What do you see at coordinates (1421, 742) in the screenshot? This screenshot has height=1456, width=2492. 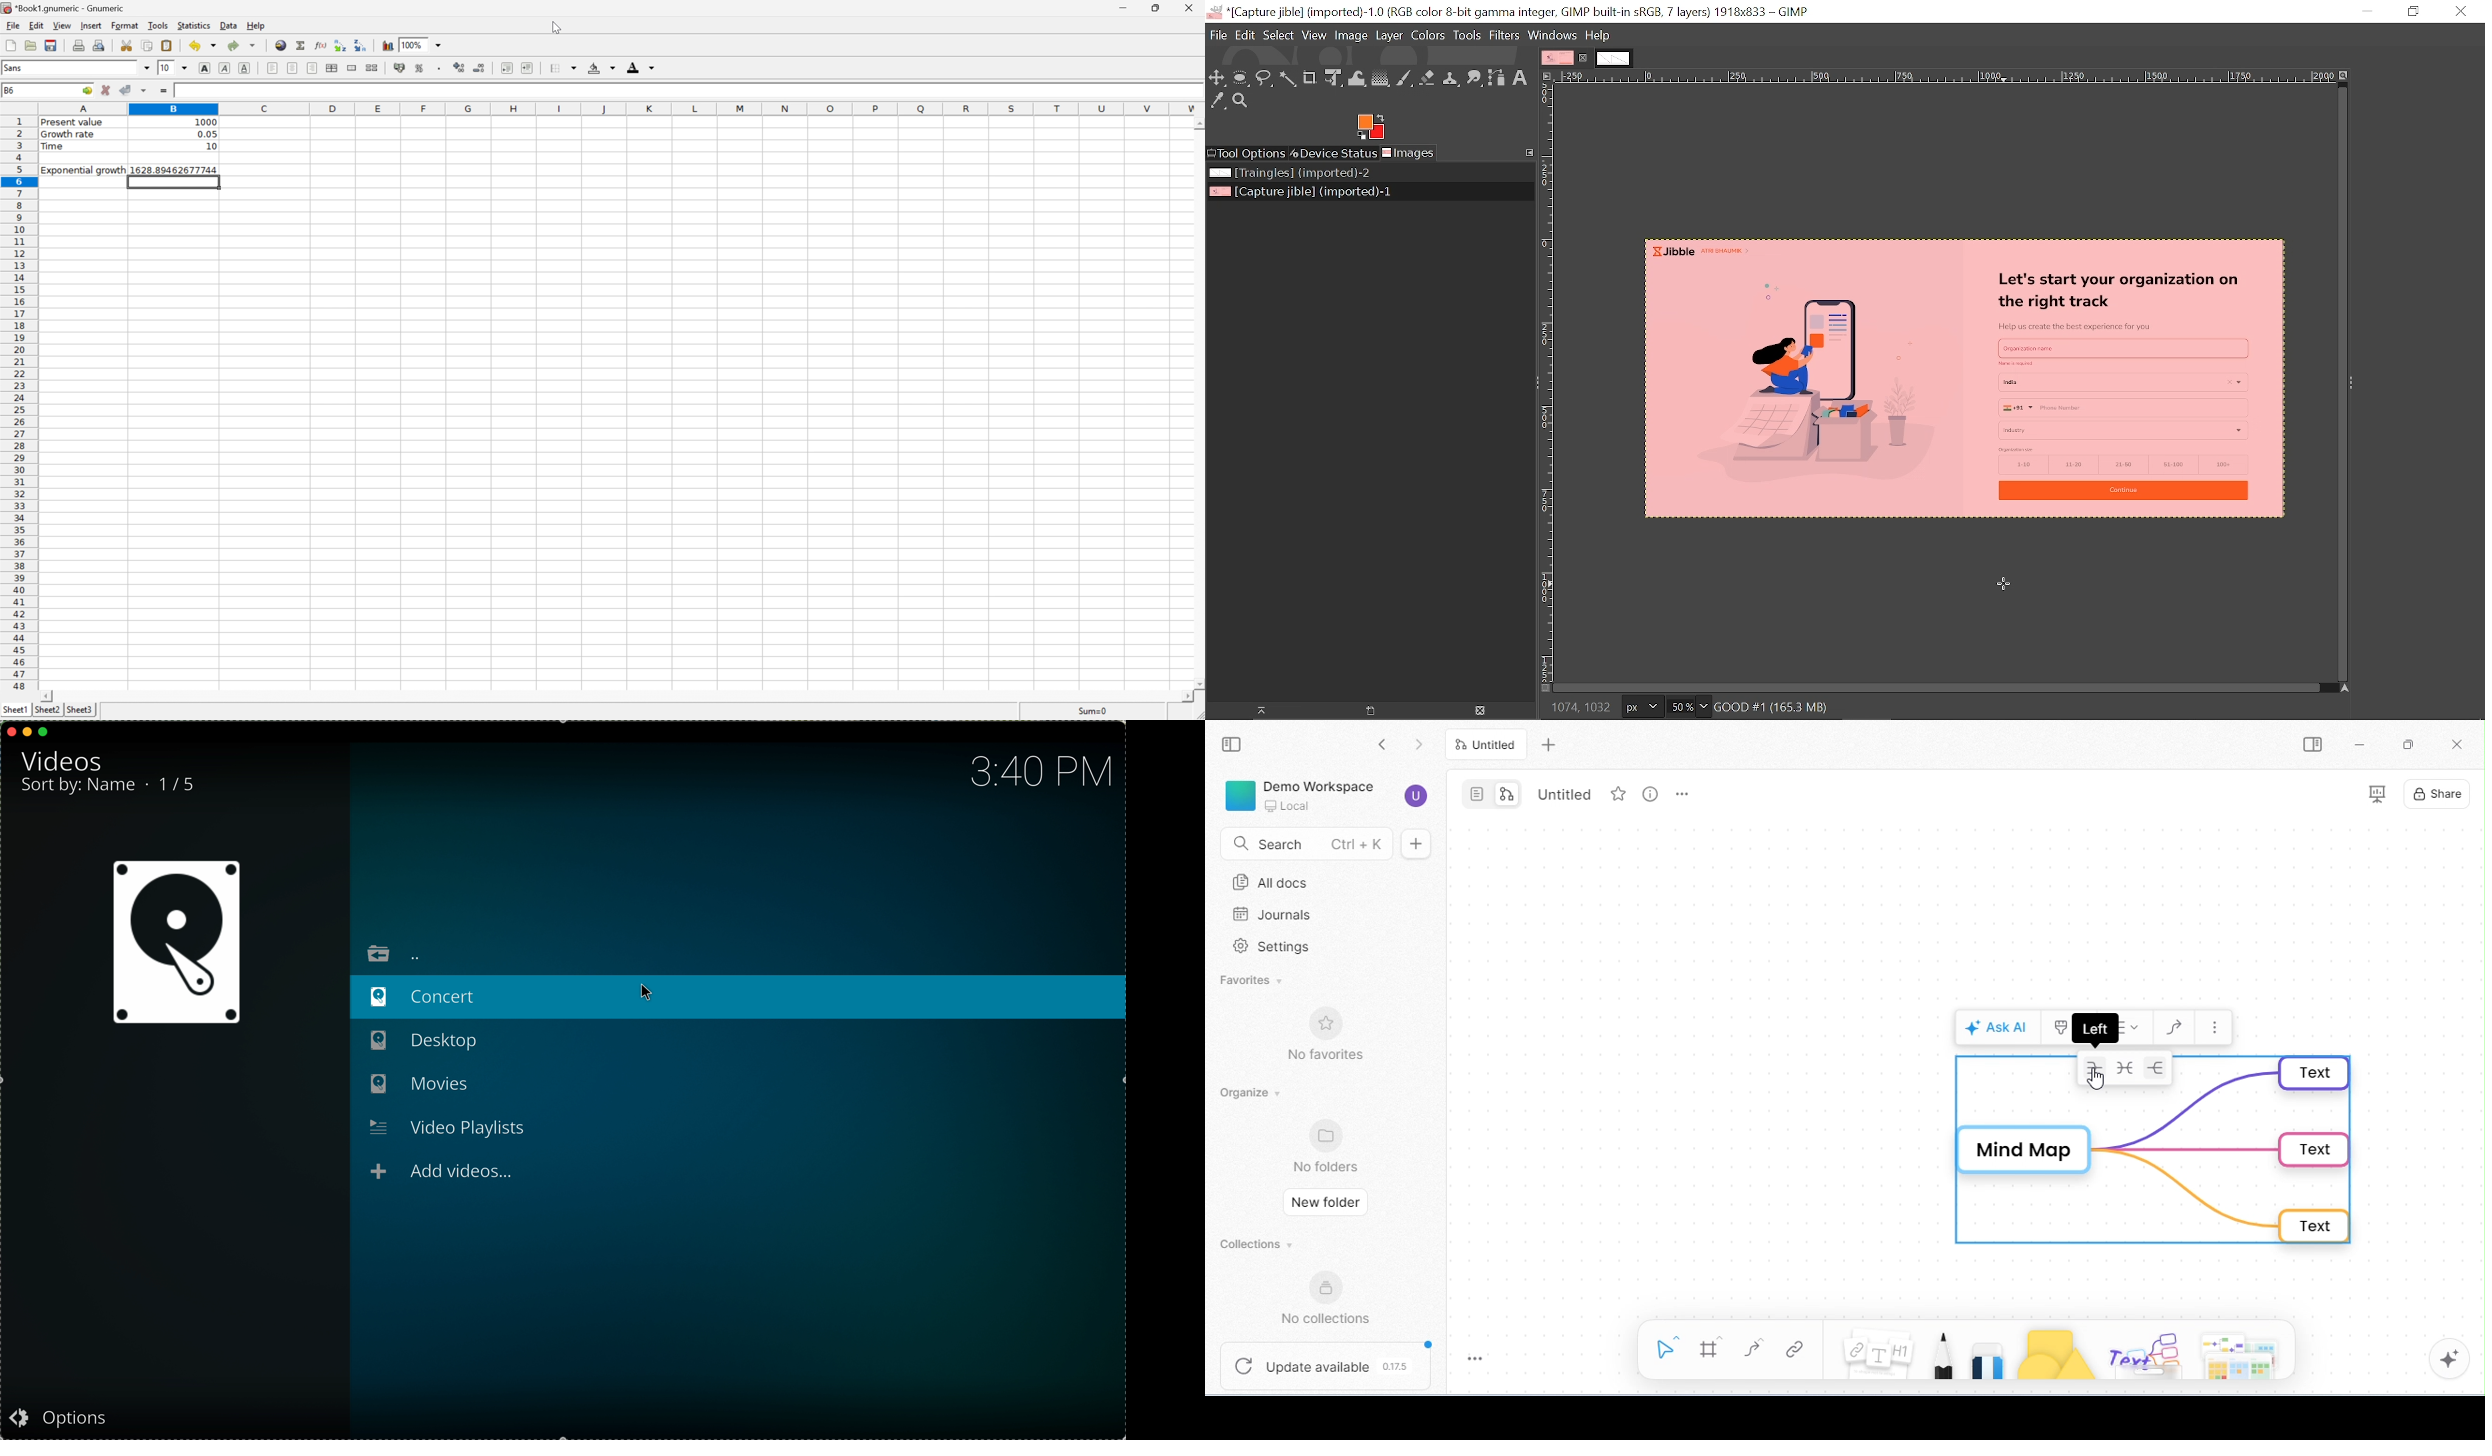 I see `go forward` at bounding box center [1421, 742].